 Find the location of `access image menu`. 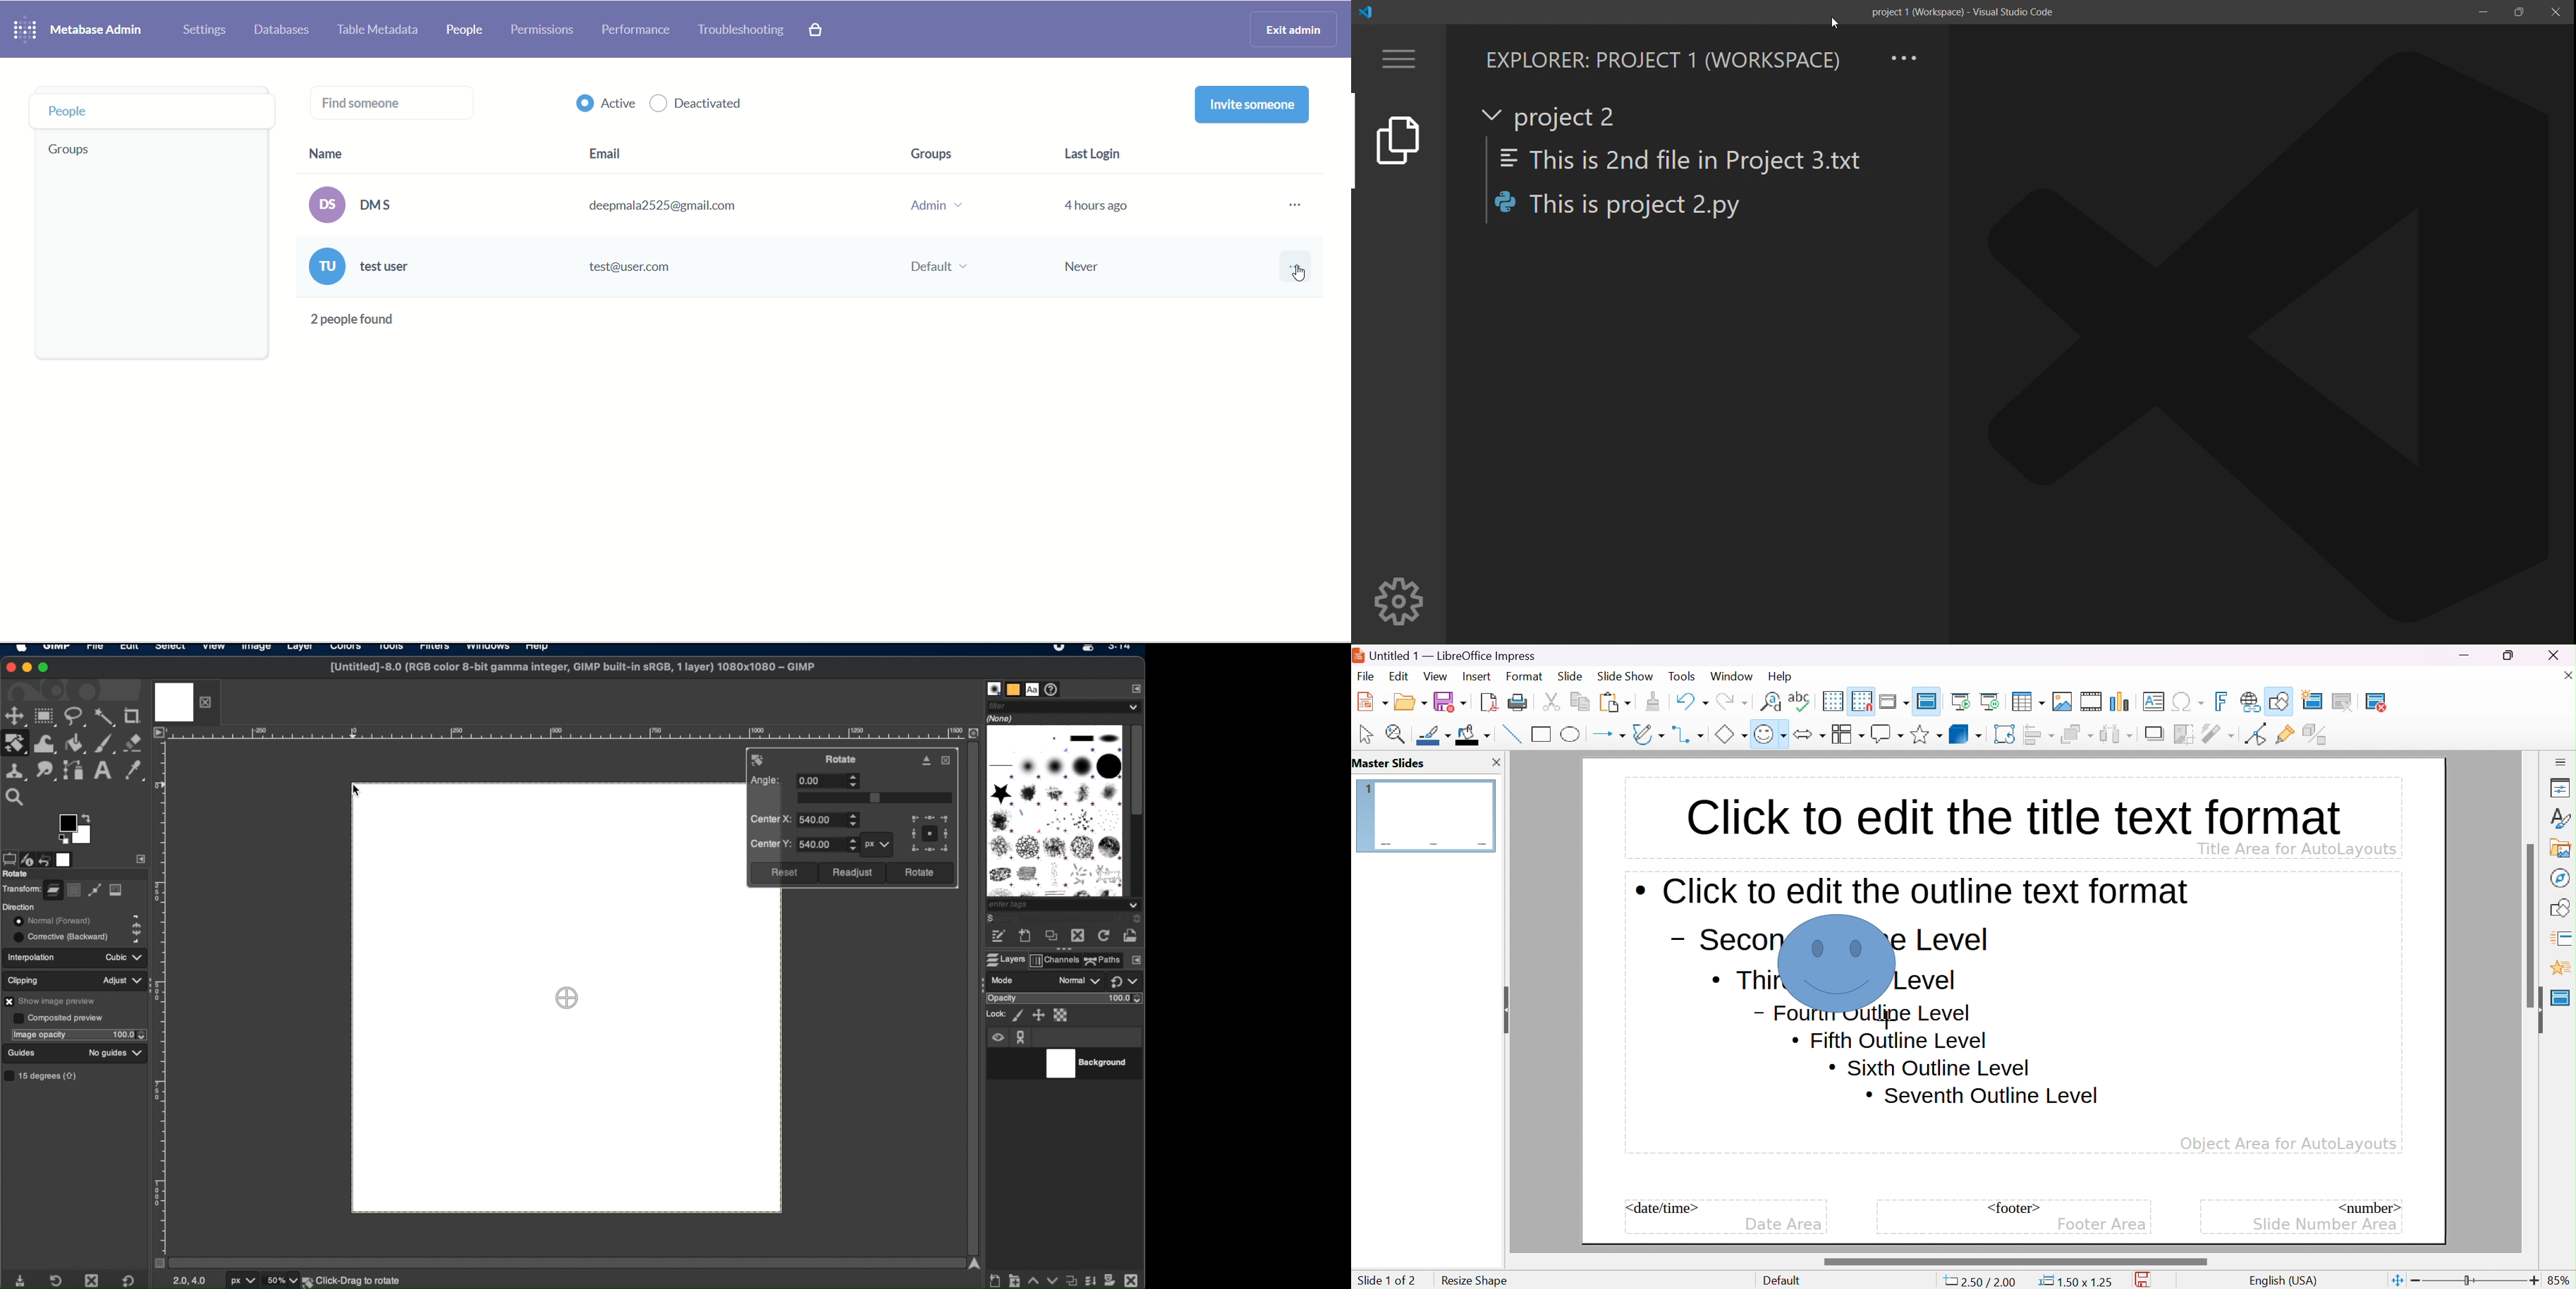

access image menu is located at coordinates (159, 733).